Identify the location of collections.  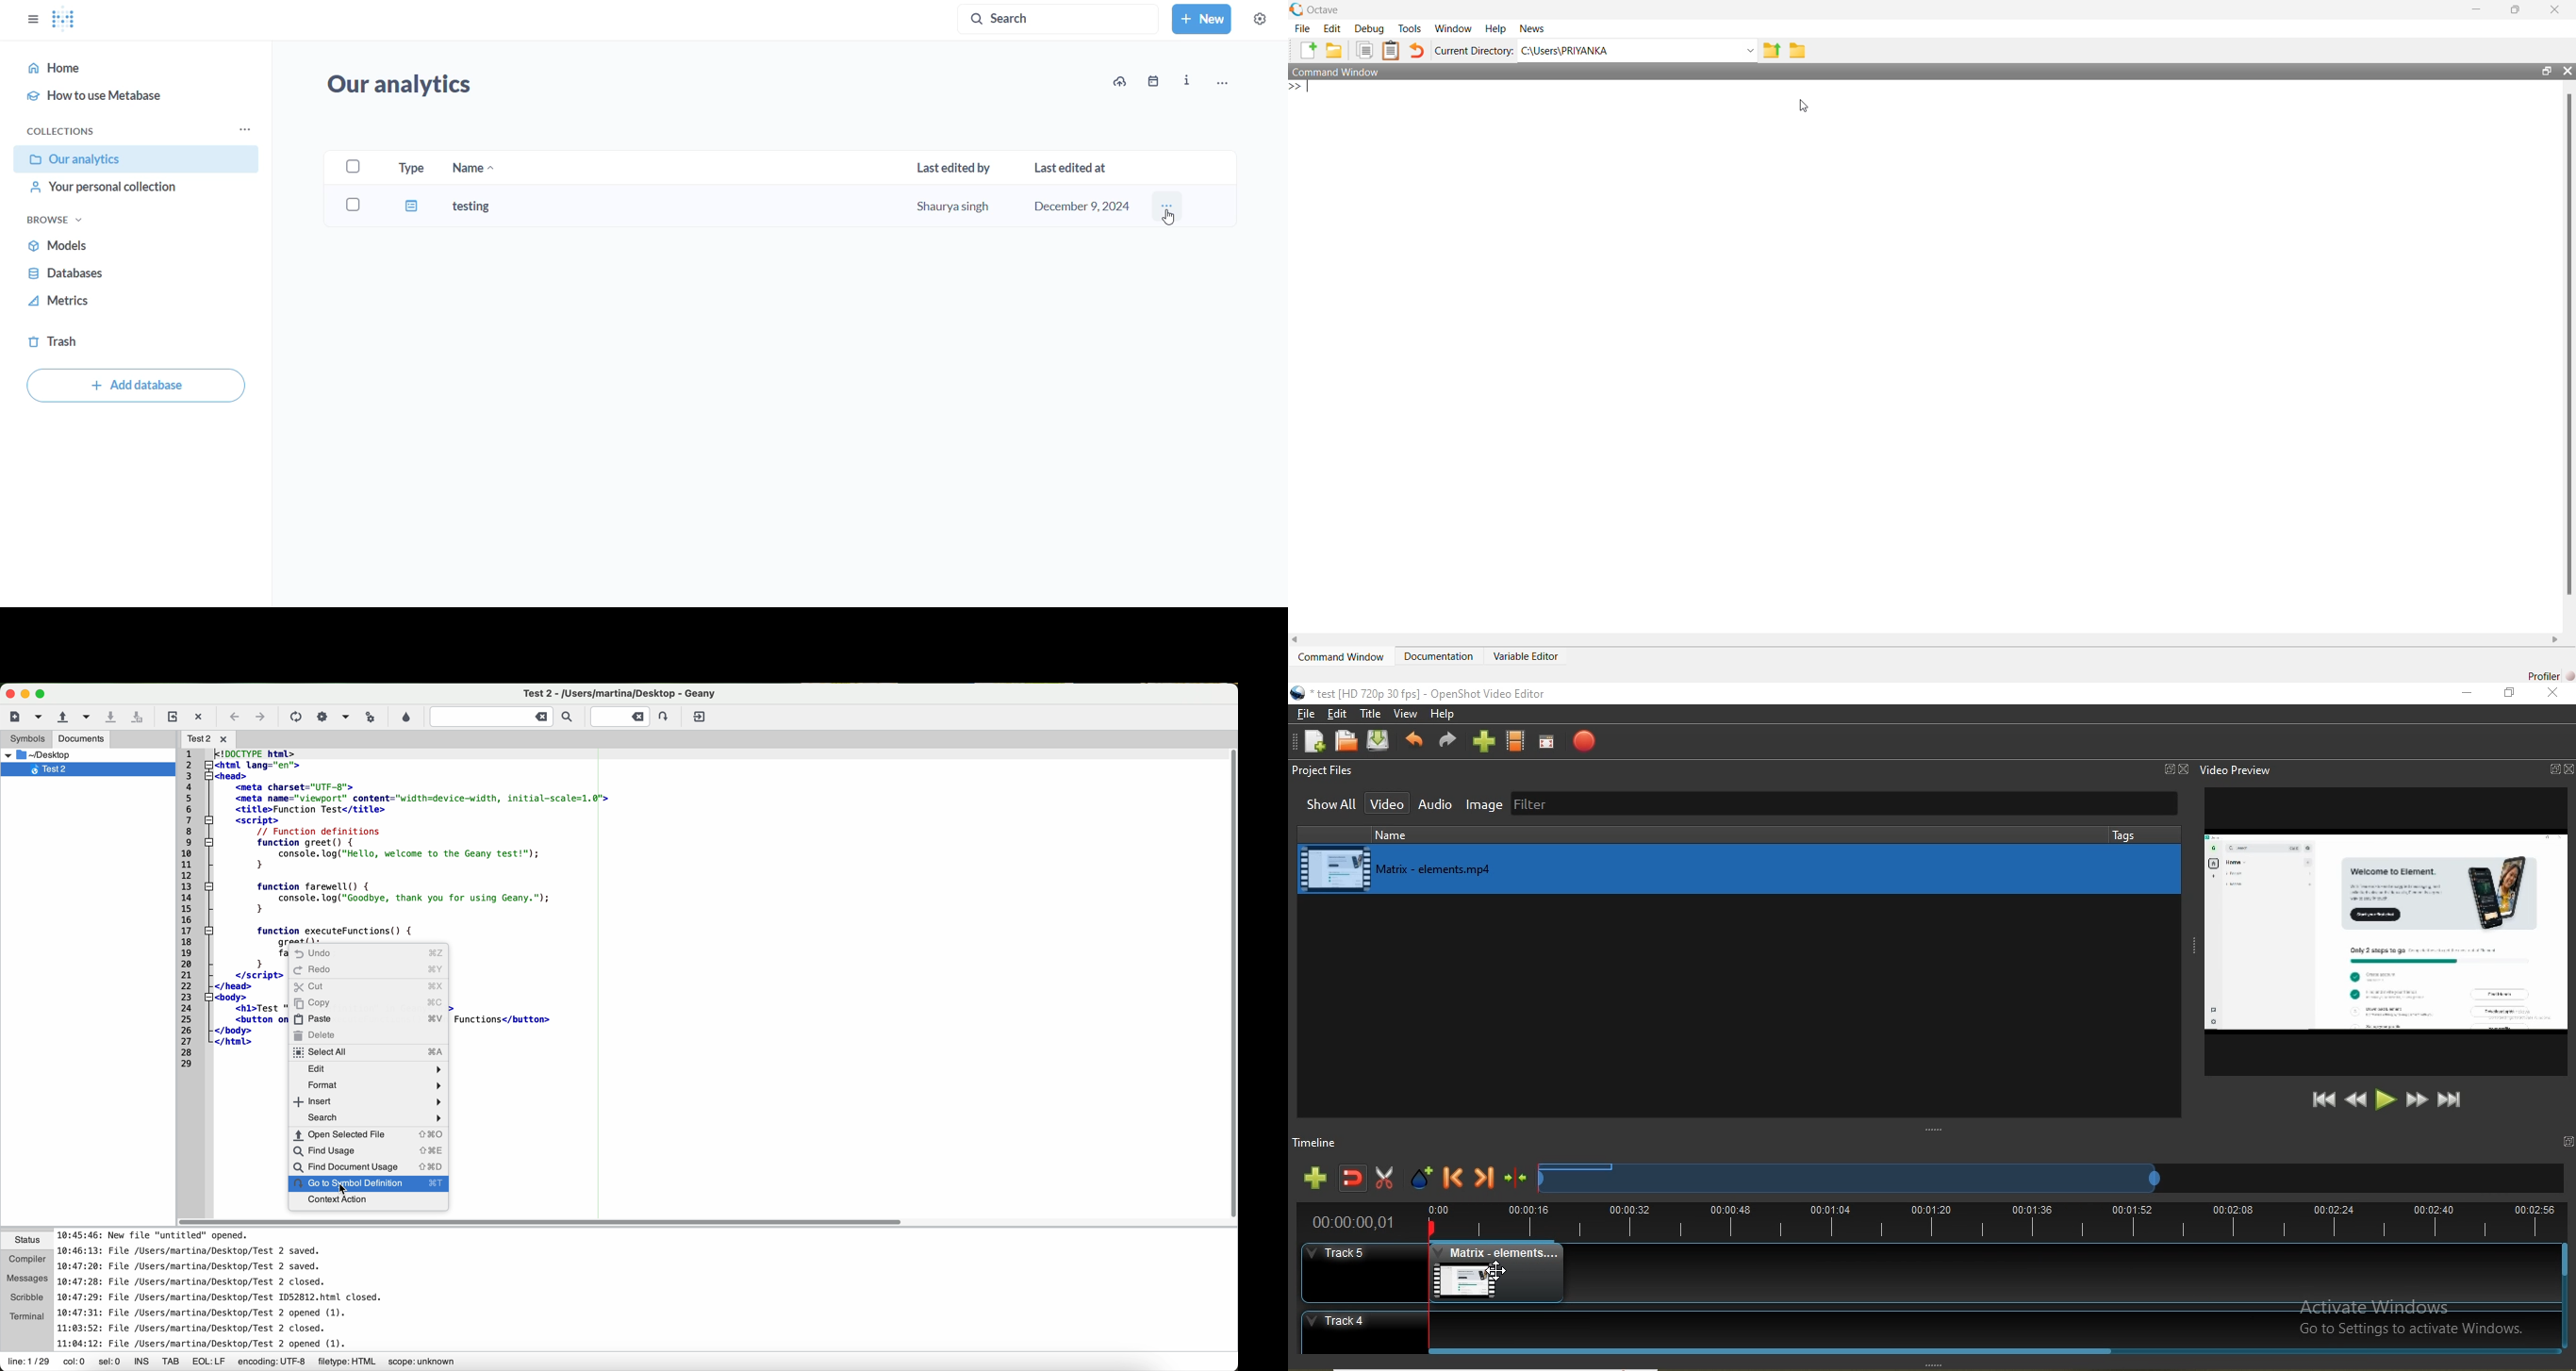
(62, 131).